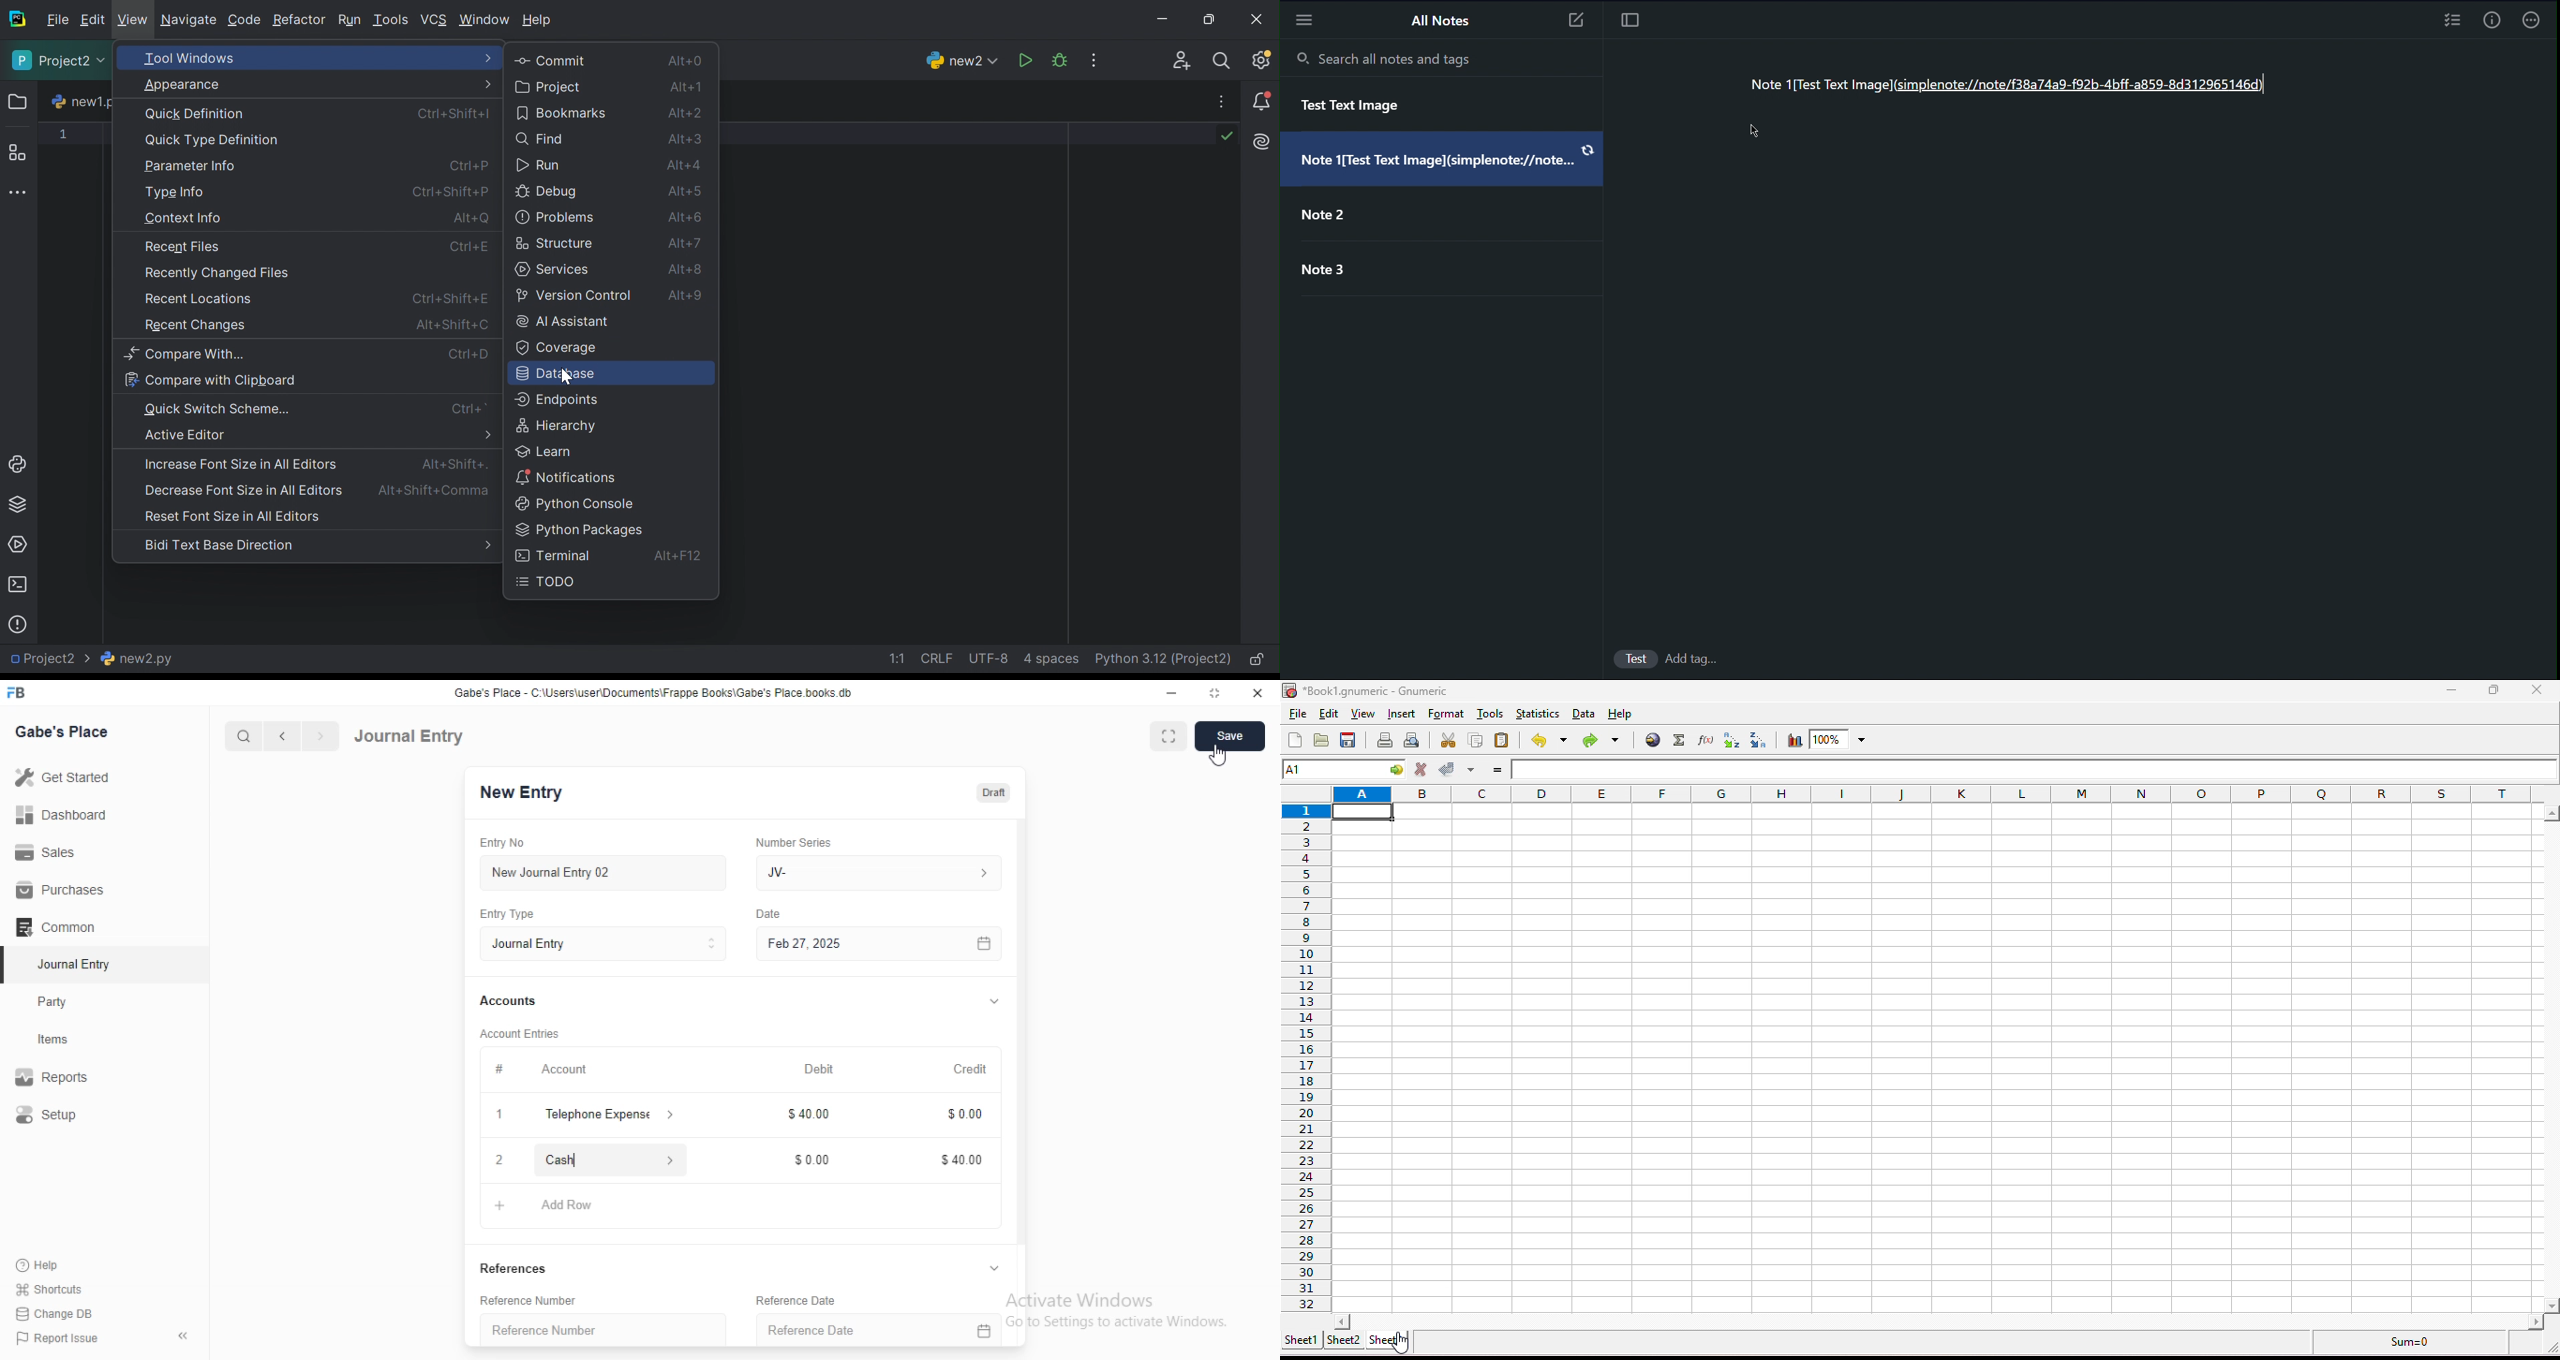 This screenshot has height=1372, width=2576. I want to click on Add Row, so click(564, 1207).